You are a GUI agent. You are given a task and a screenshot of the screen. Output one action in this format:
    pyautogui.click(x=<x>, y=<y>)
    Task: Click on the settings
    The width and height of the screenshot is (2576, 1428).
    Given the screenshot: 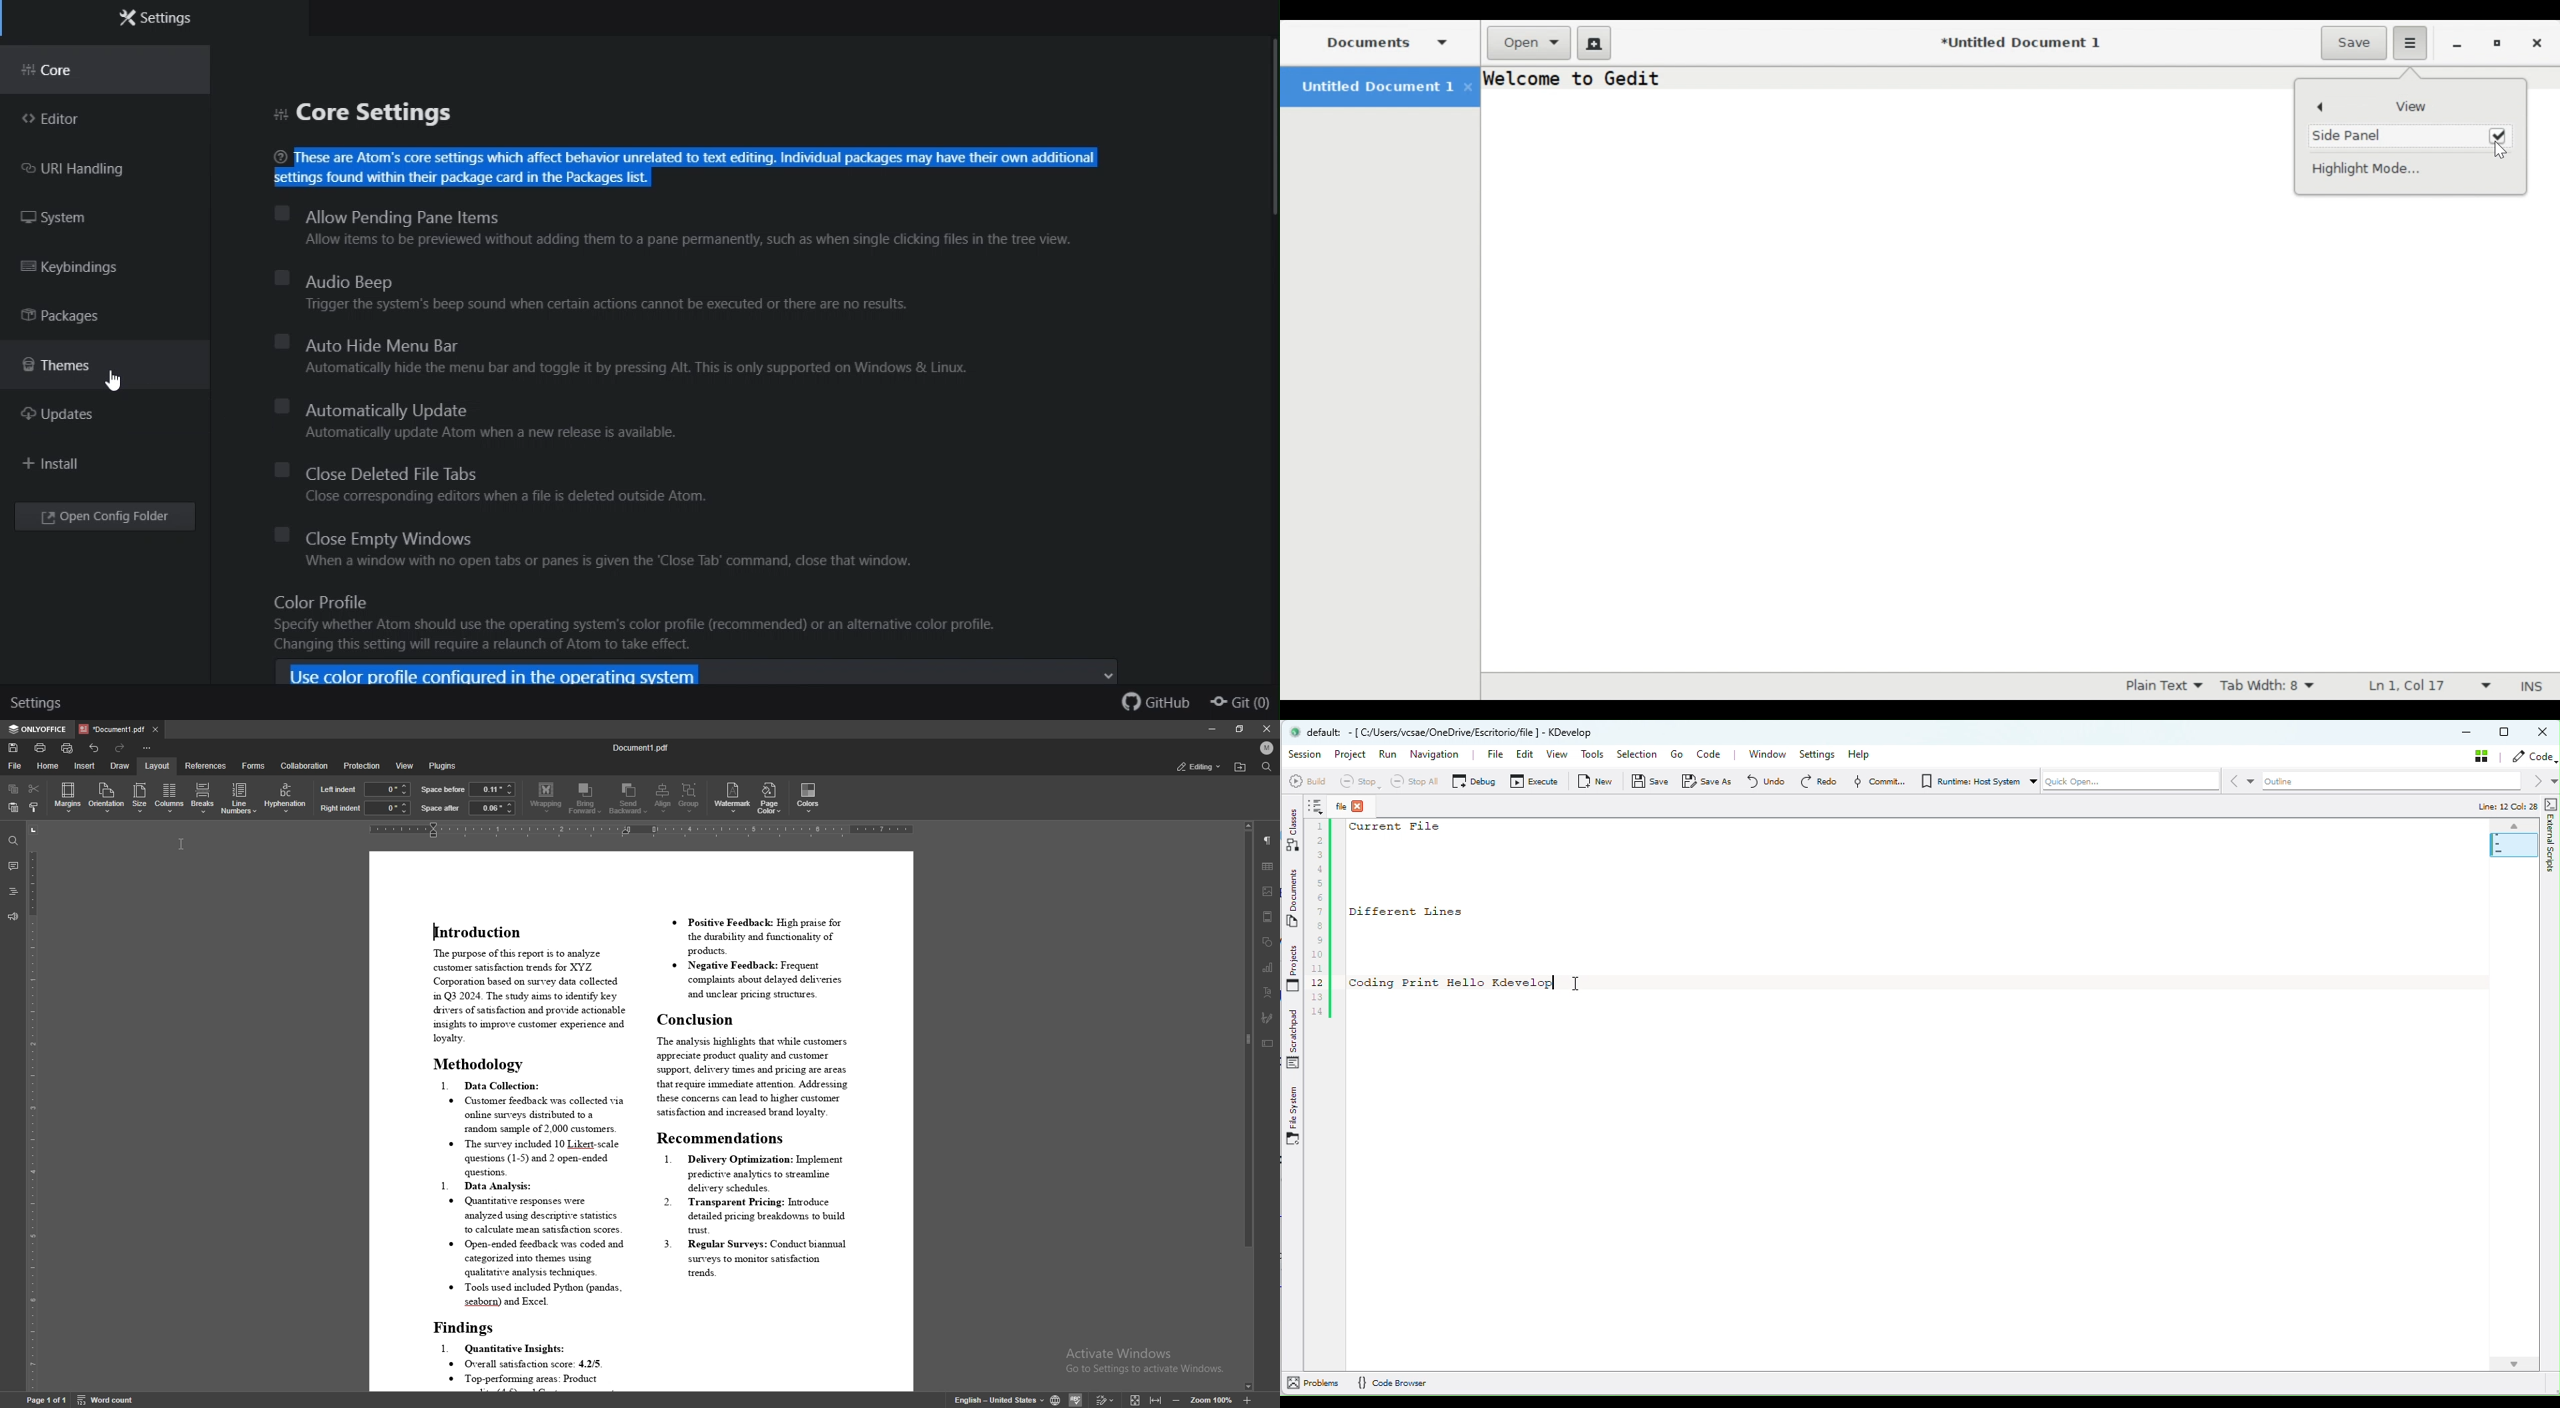 What is the action you would take?
    pyautogui.click(x=37, y=704)
    